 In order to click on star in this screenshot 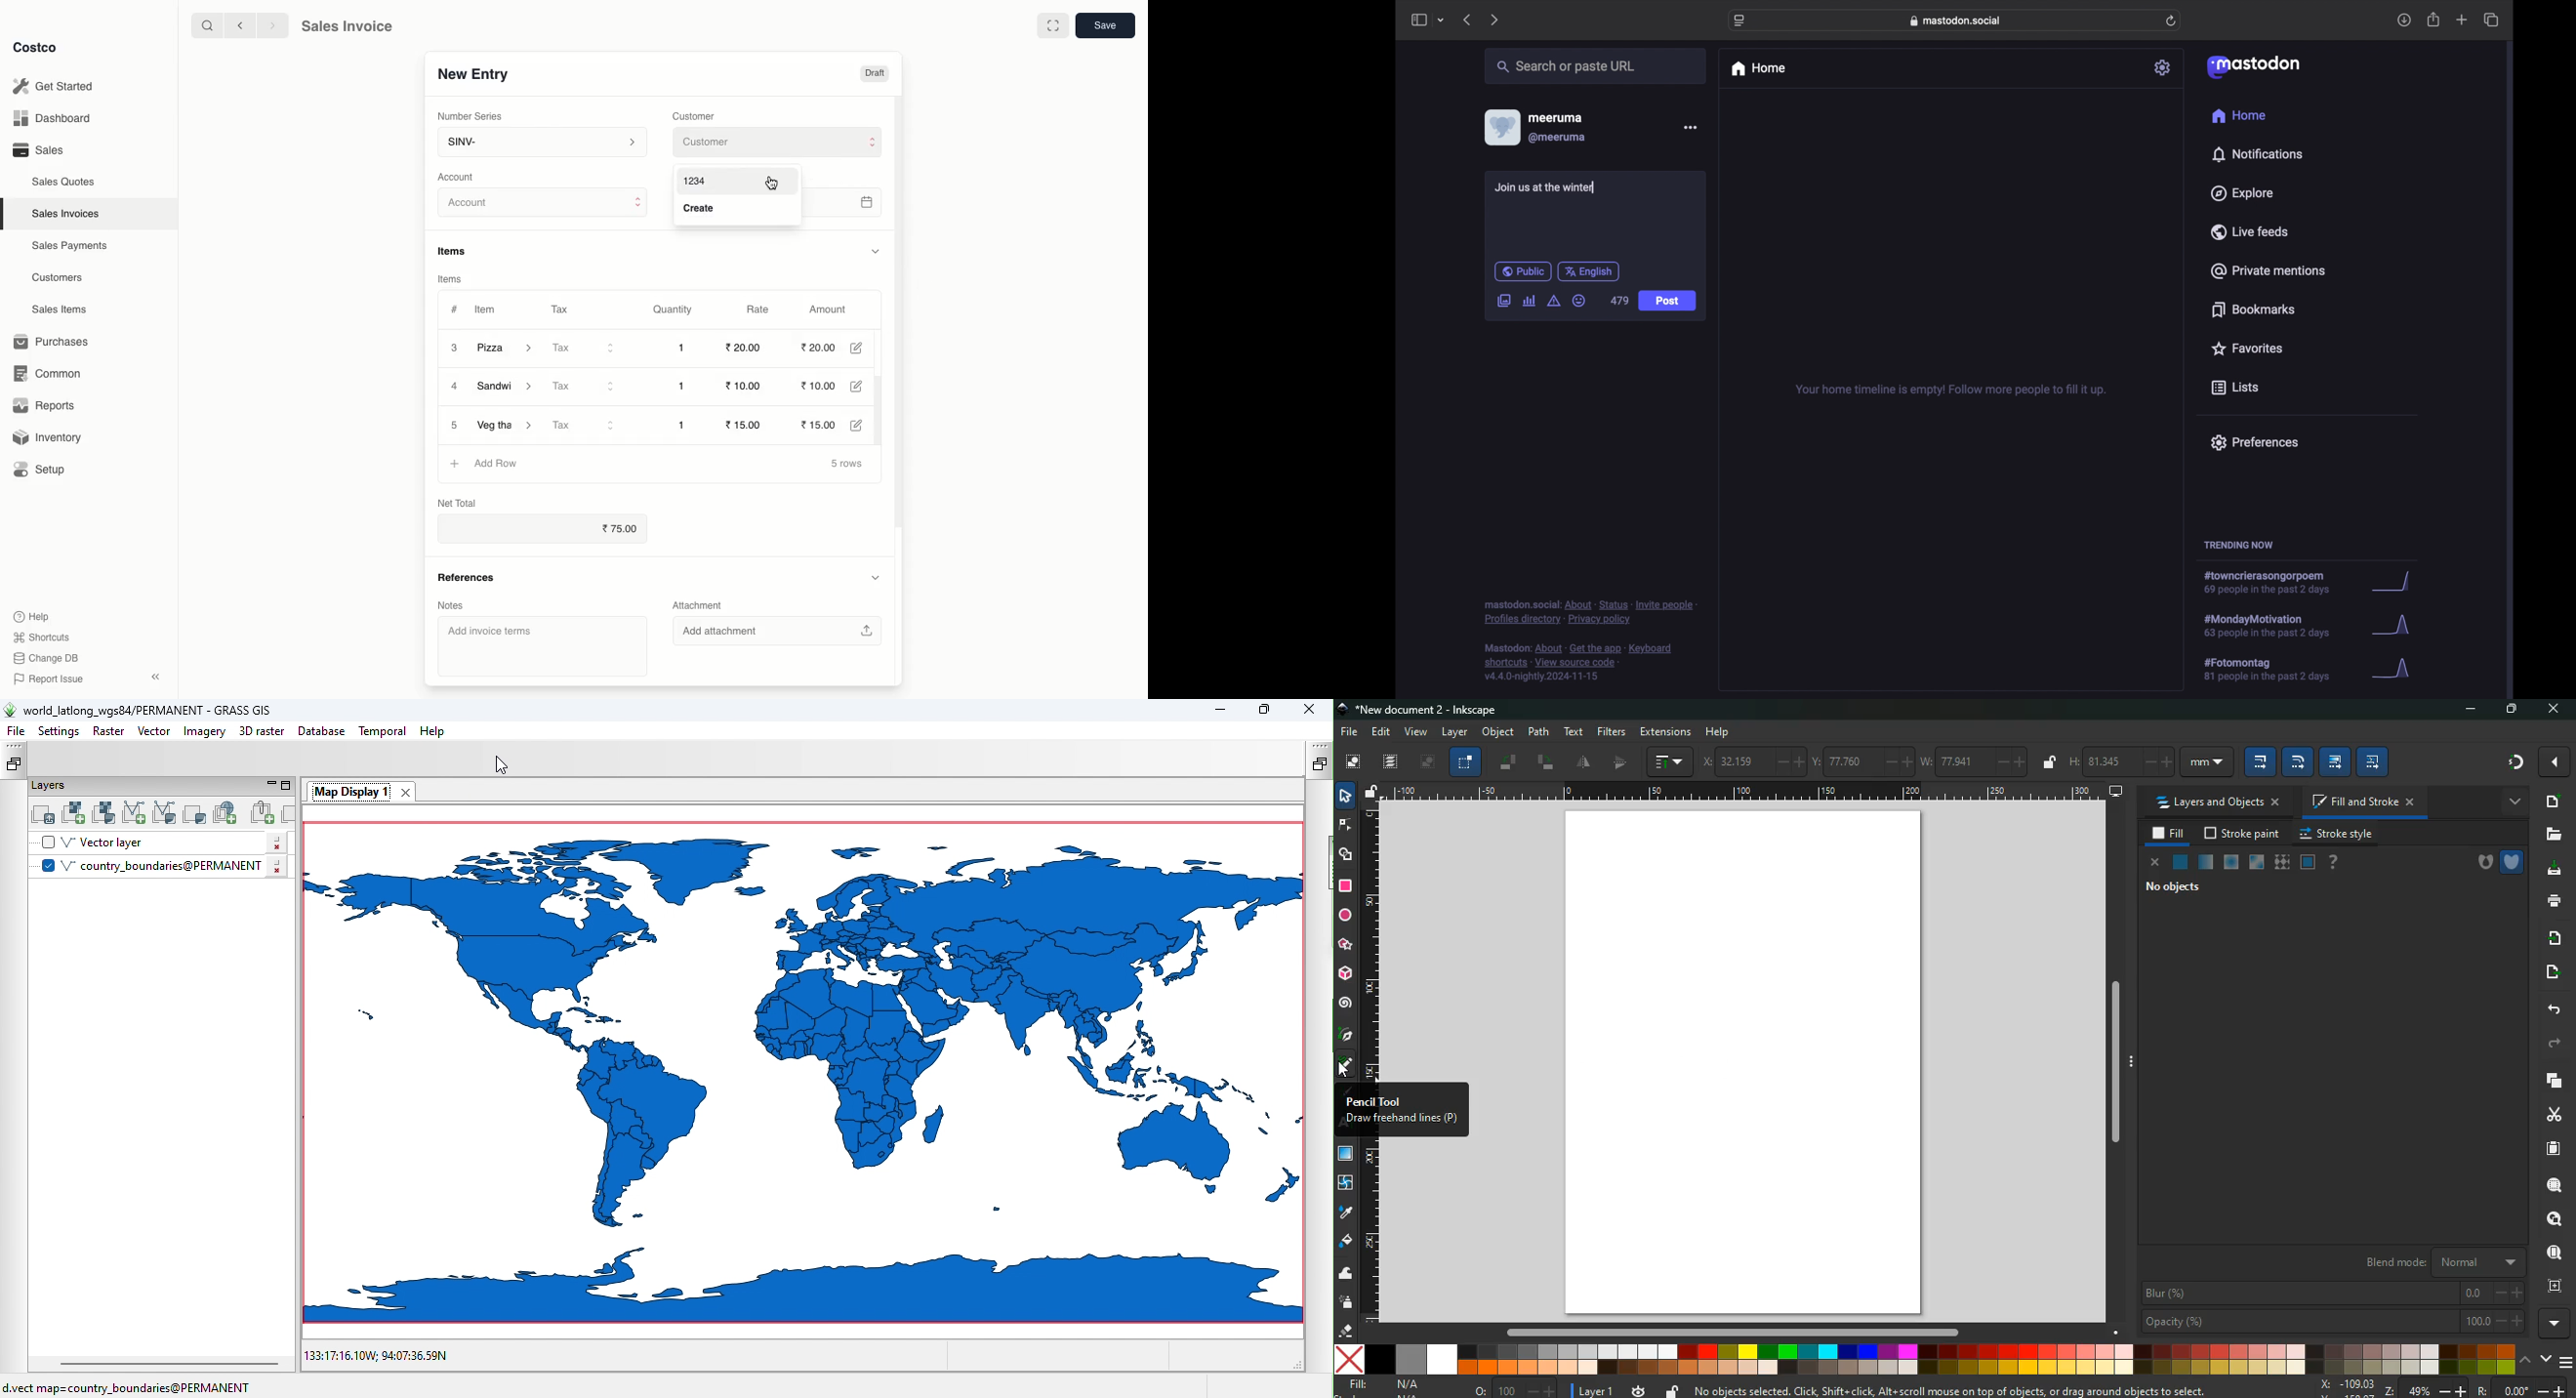, I will do `click(1345, 945)`.